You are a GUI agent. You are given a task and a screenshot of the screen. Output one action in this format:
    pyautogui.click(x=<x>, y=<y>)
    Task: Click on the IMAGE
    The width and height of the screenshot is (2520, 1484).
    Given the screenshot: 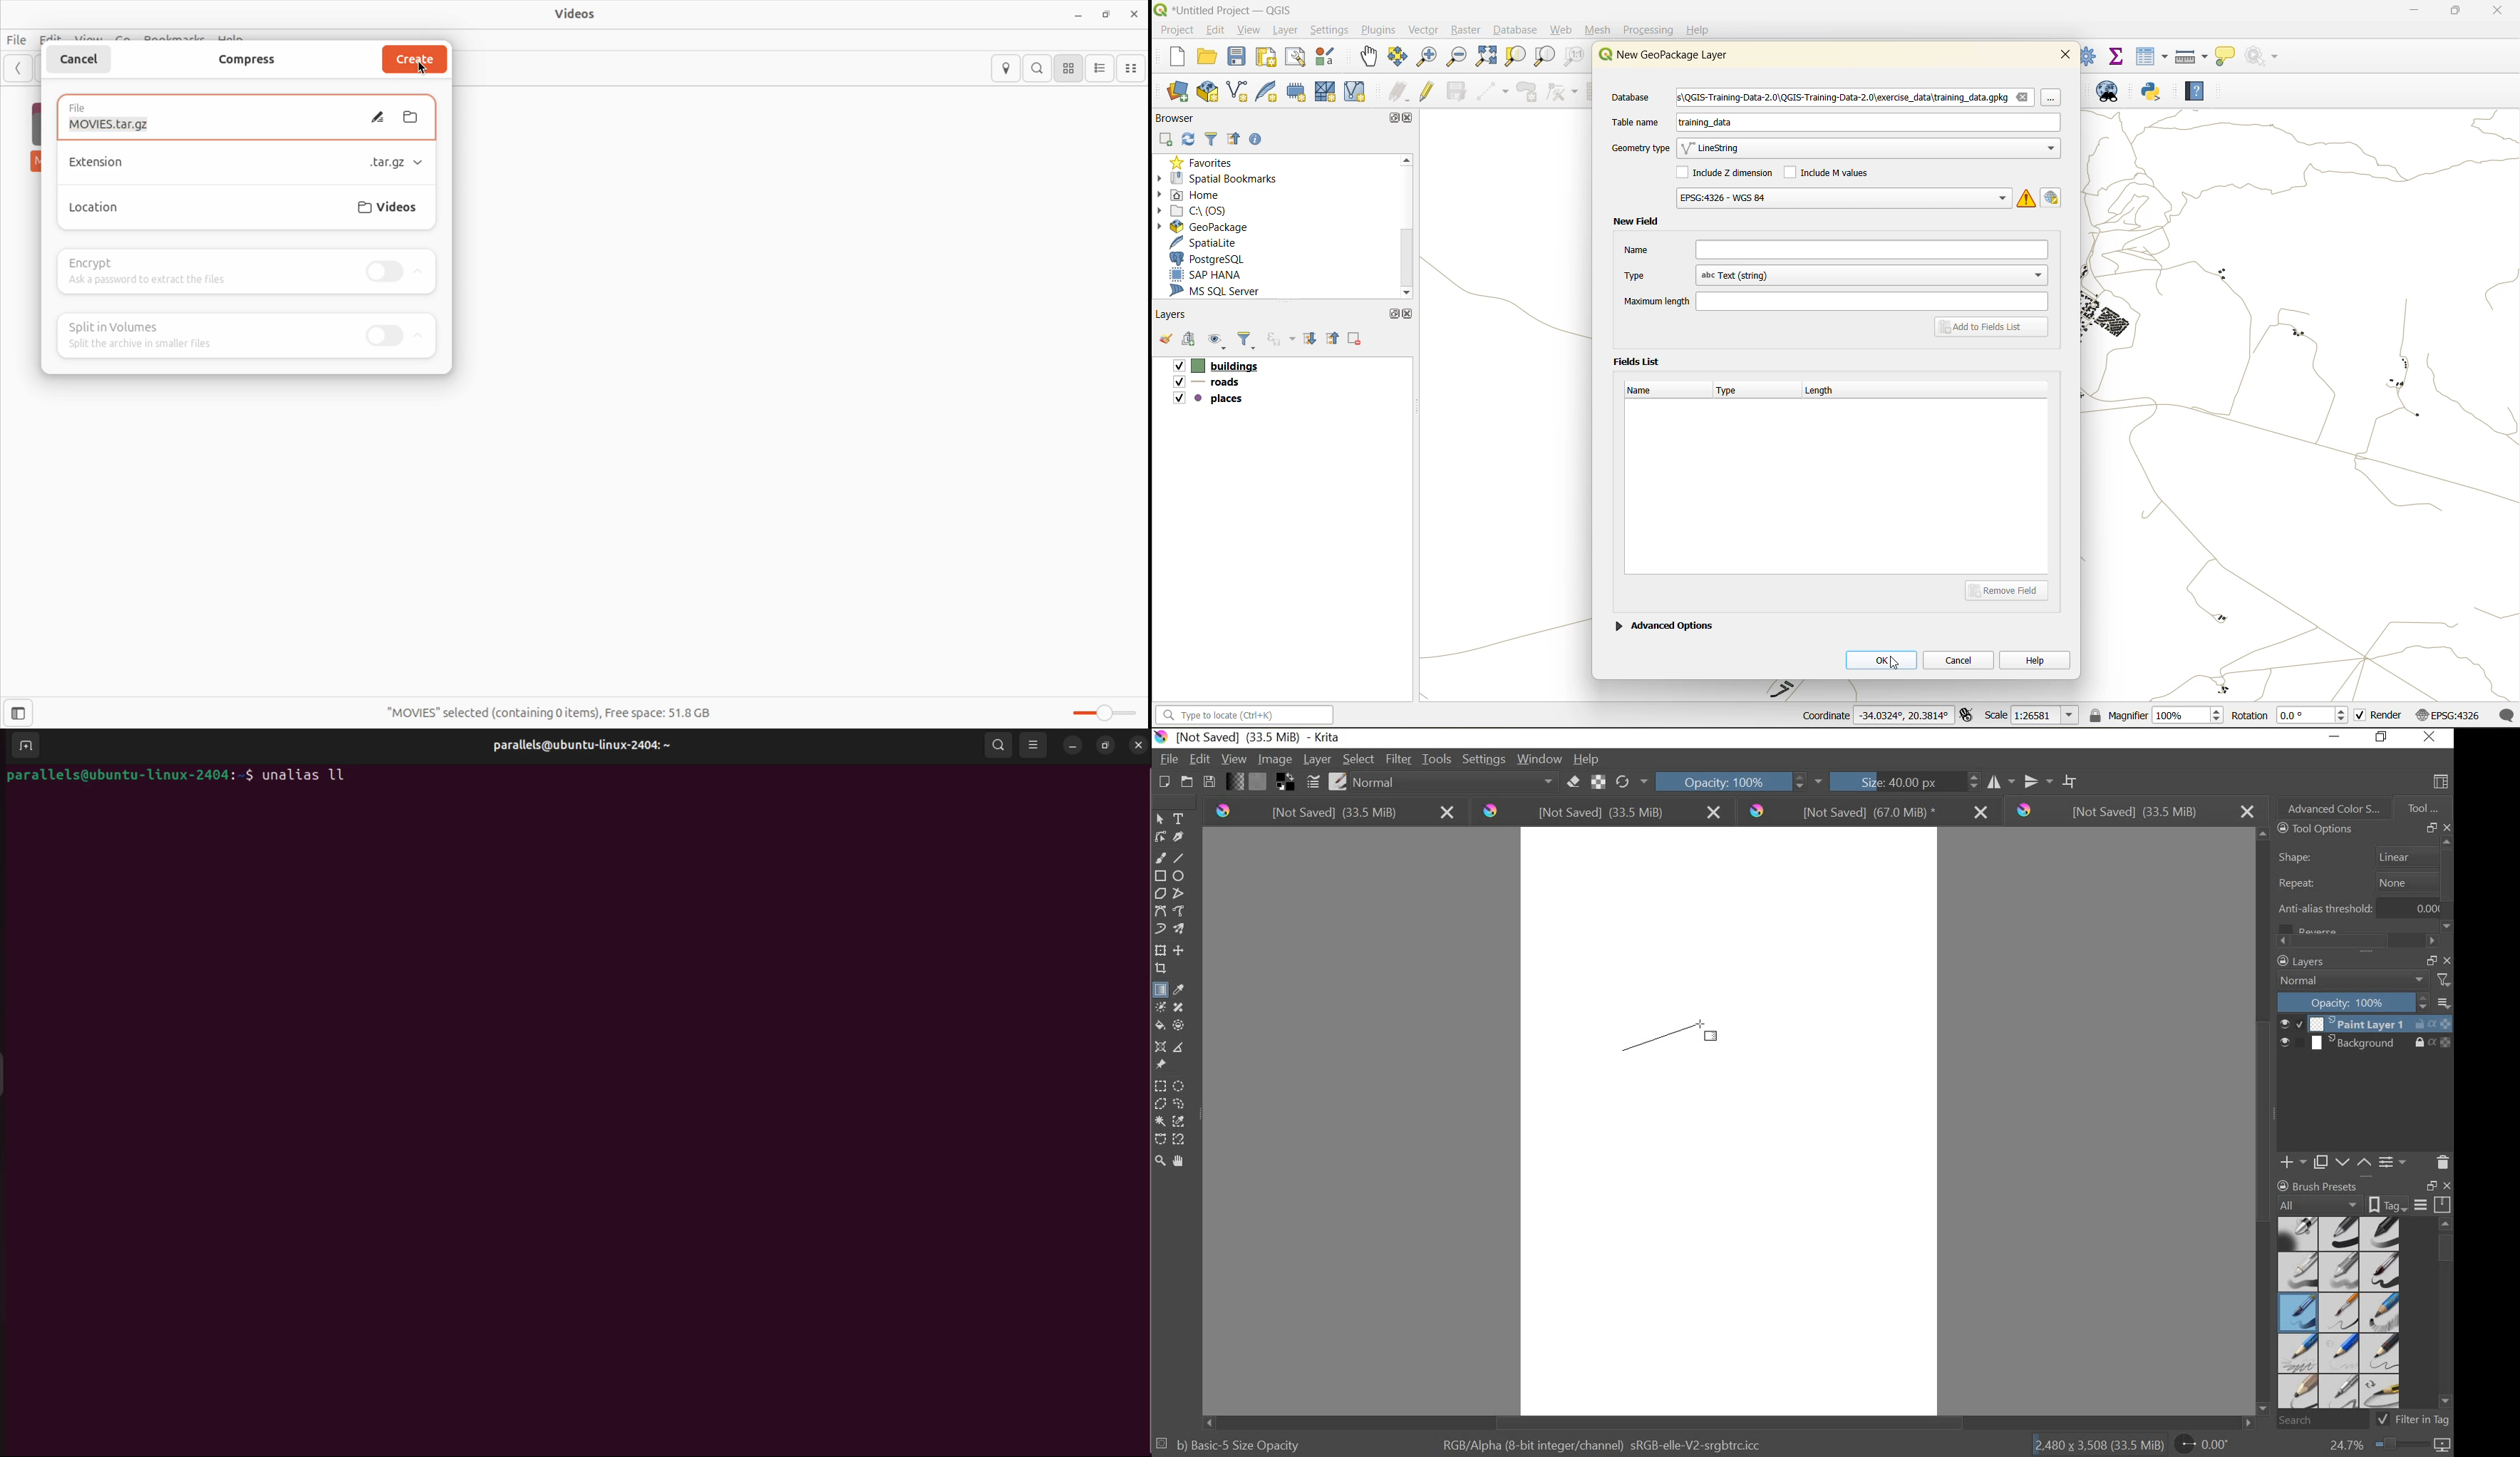 What is the action you would take?
    pyautogui.click(x=1275, y=761)
    